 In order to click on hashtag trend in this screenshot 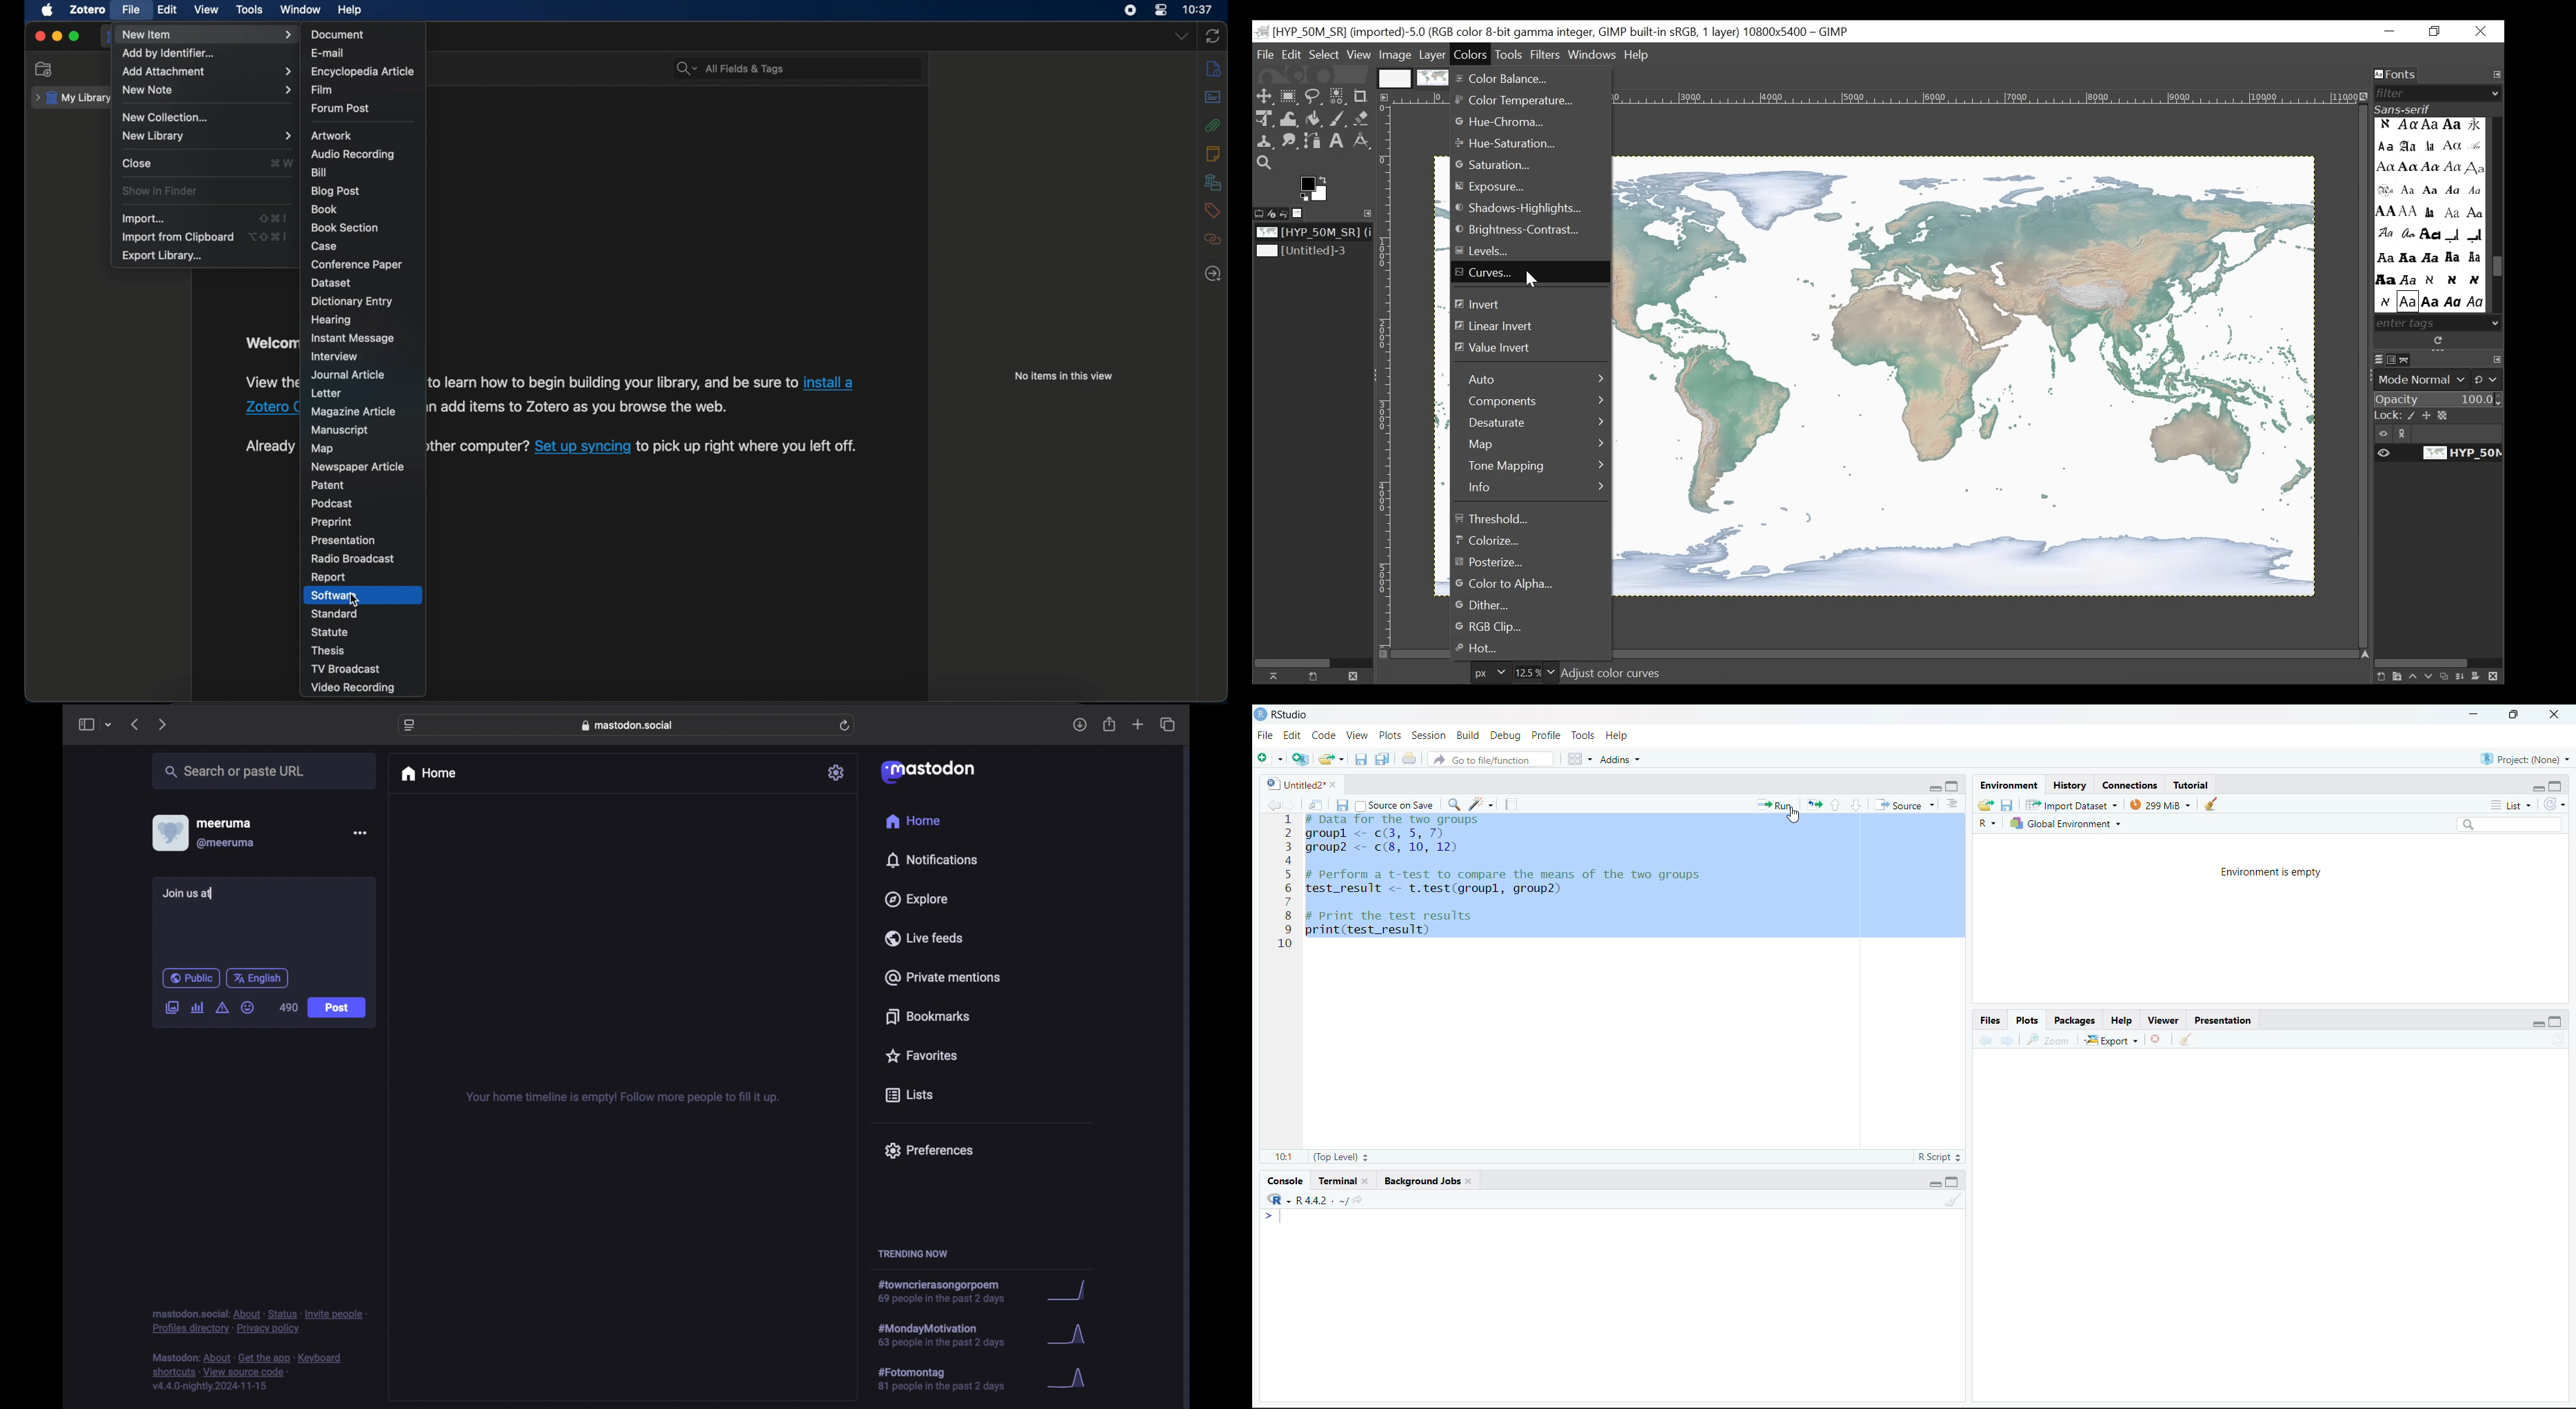, I will do `click(951, 1334)`.